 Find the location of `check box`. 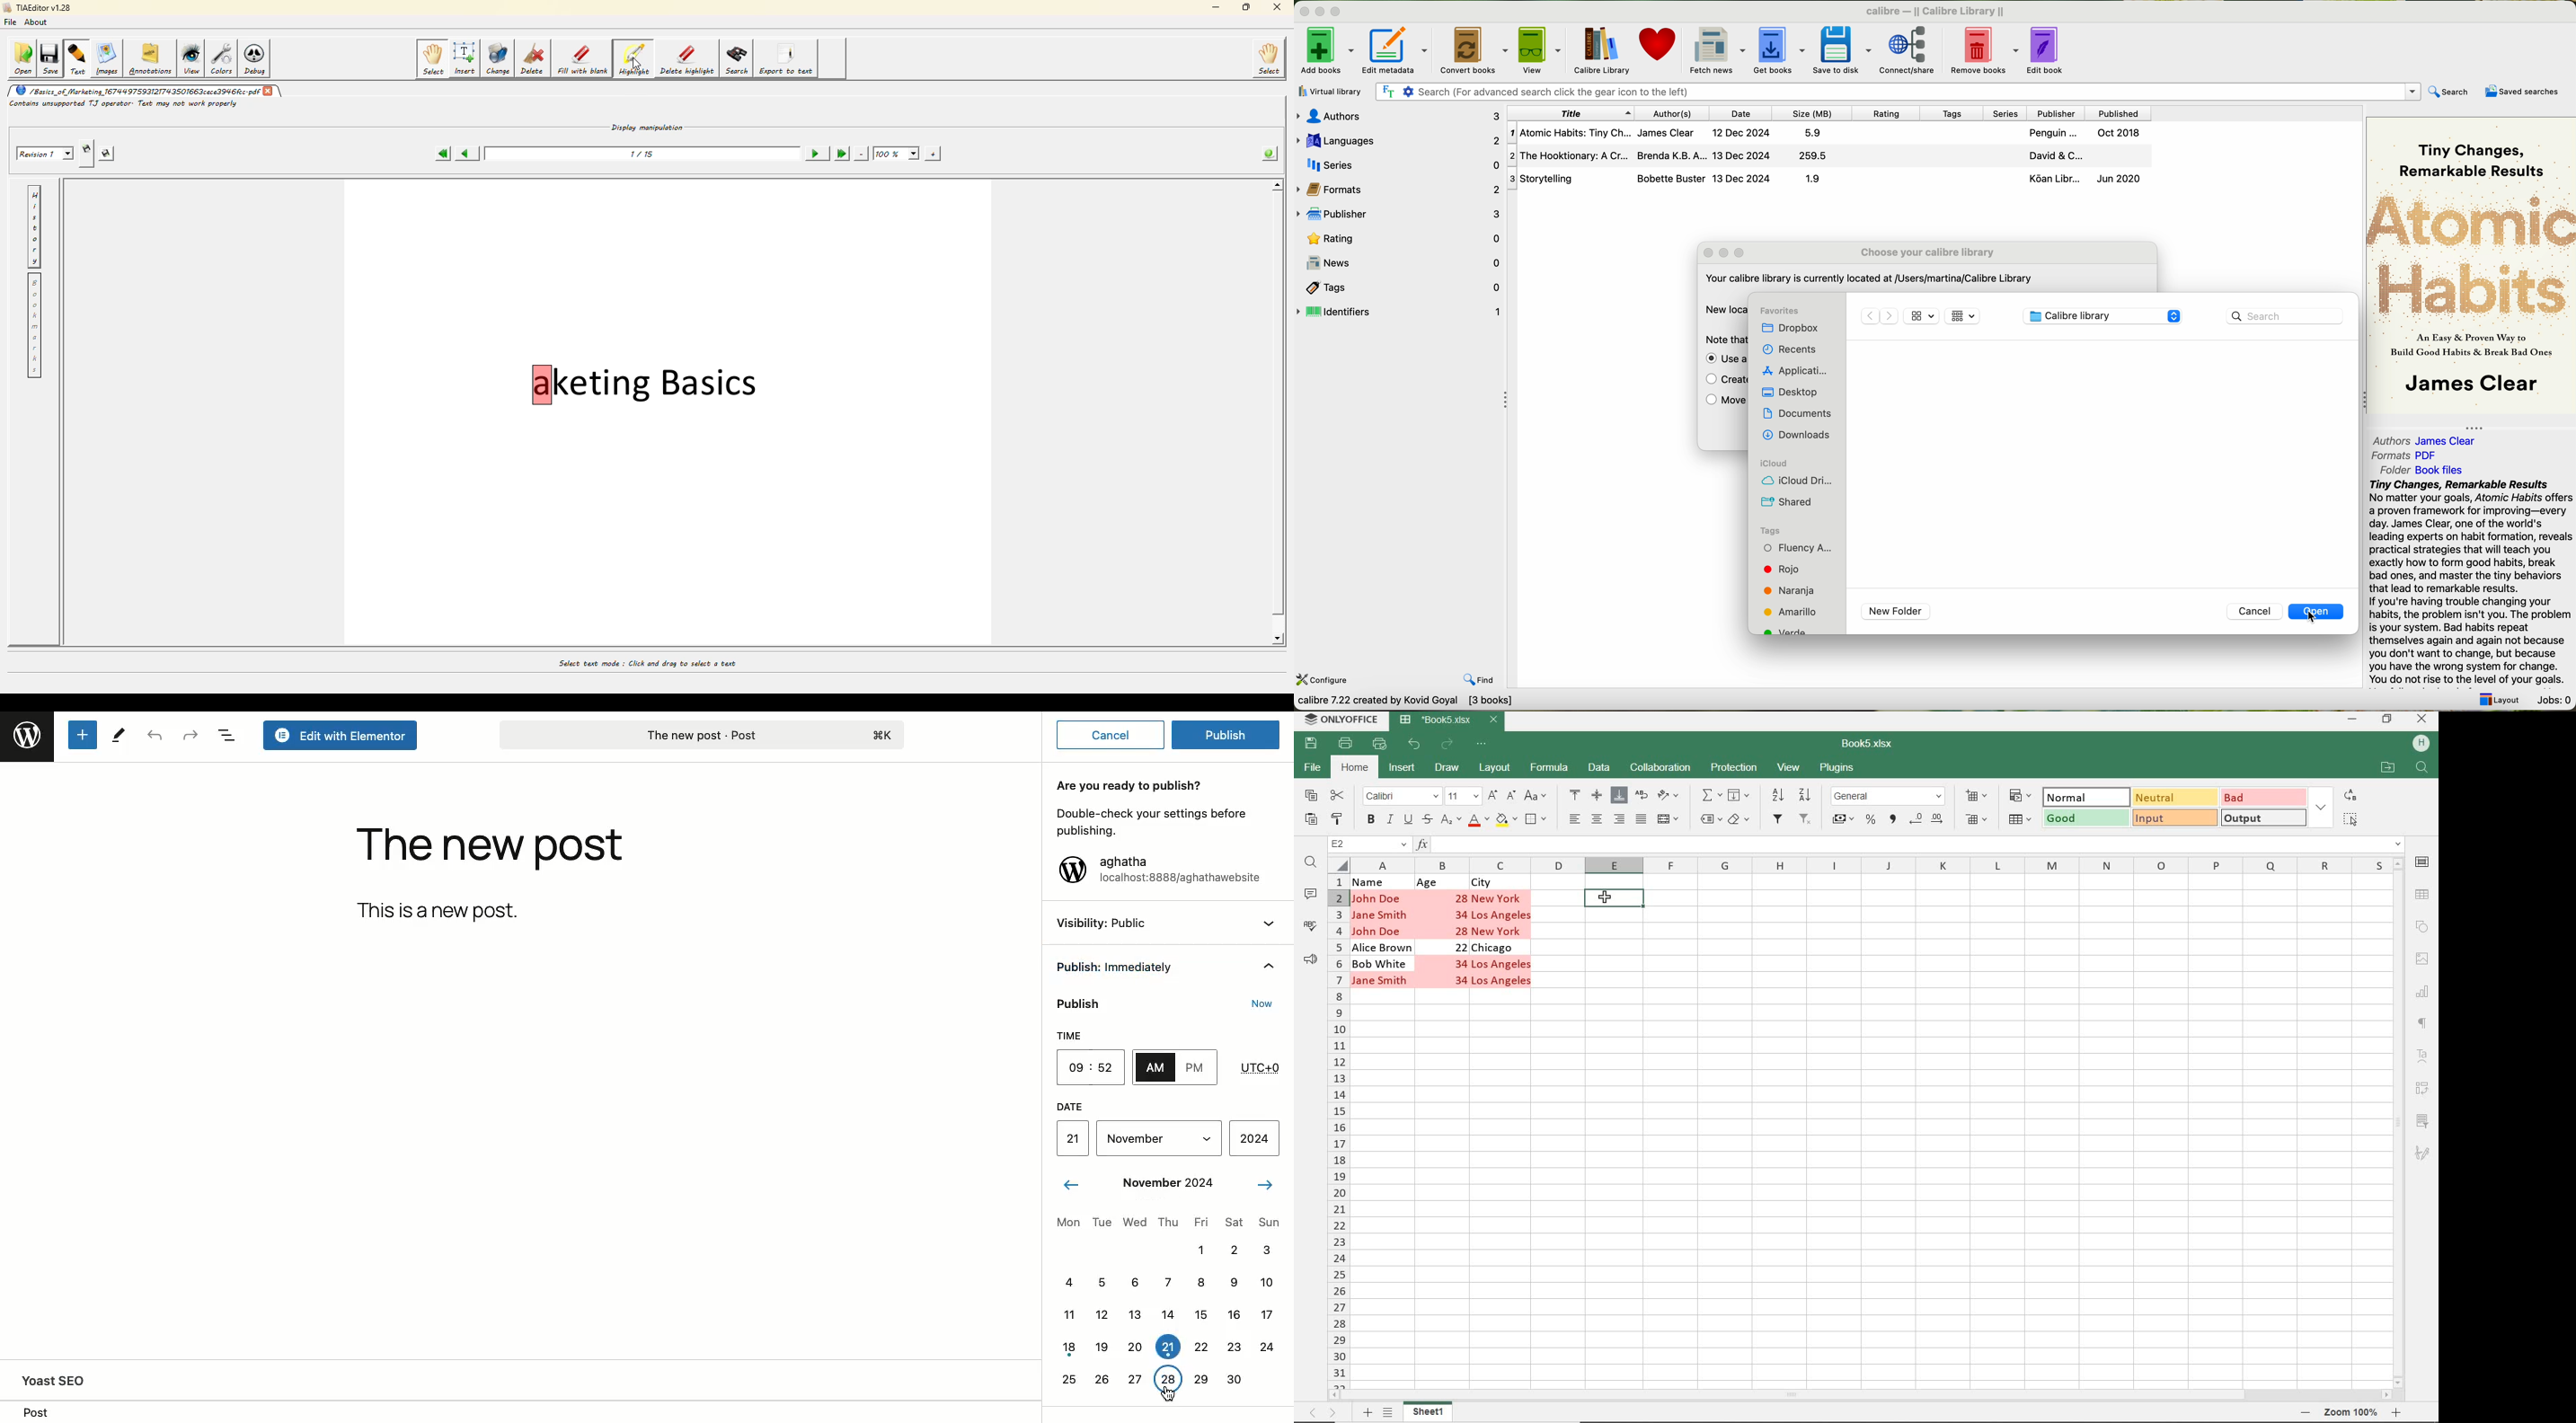

check box is located at coordinates (1708, 380).